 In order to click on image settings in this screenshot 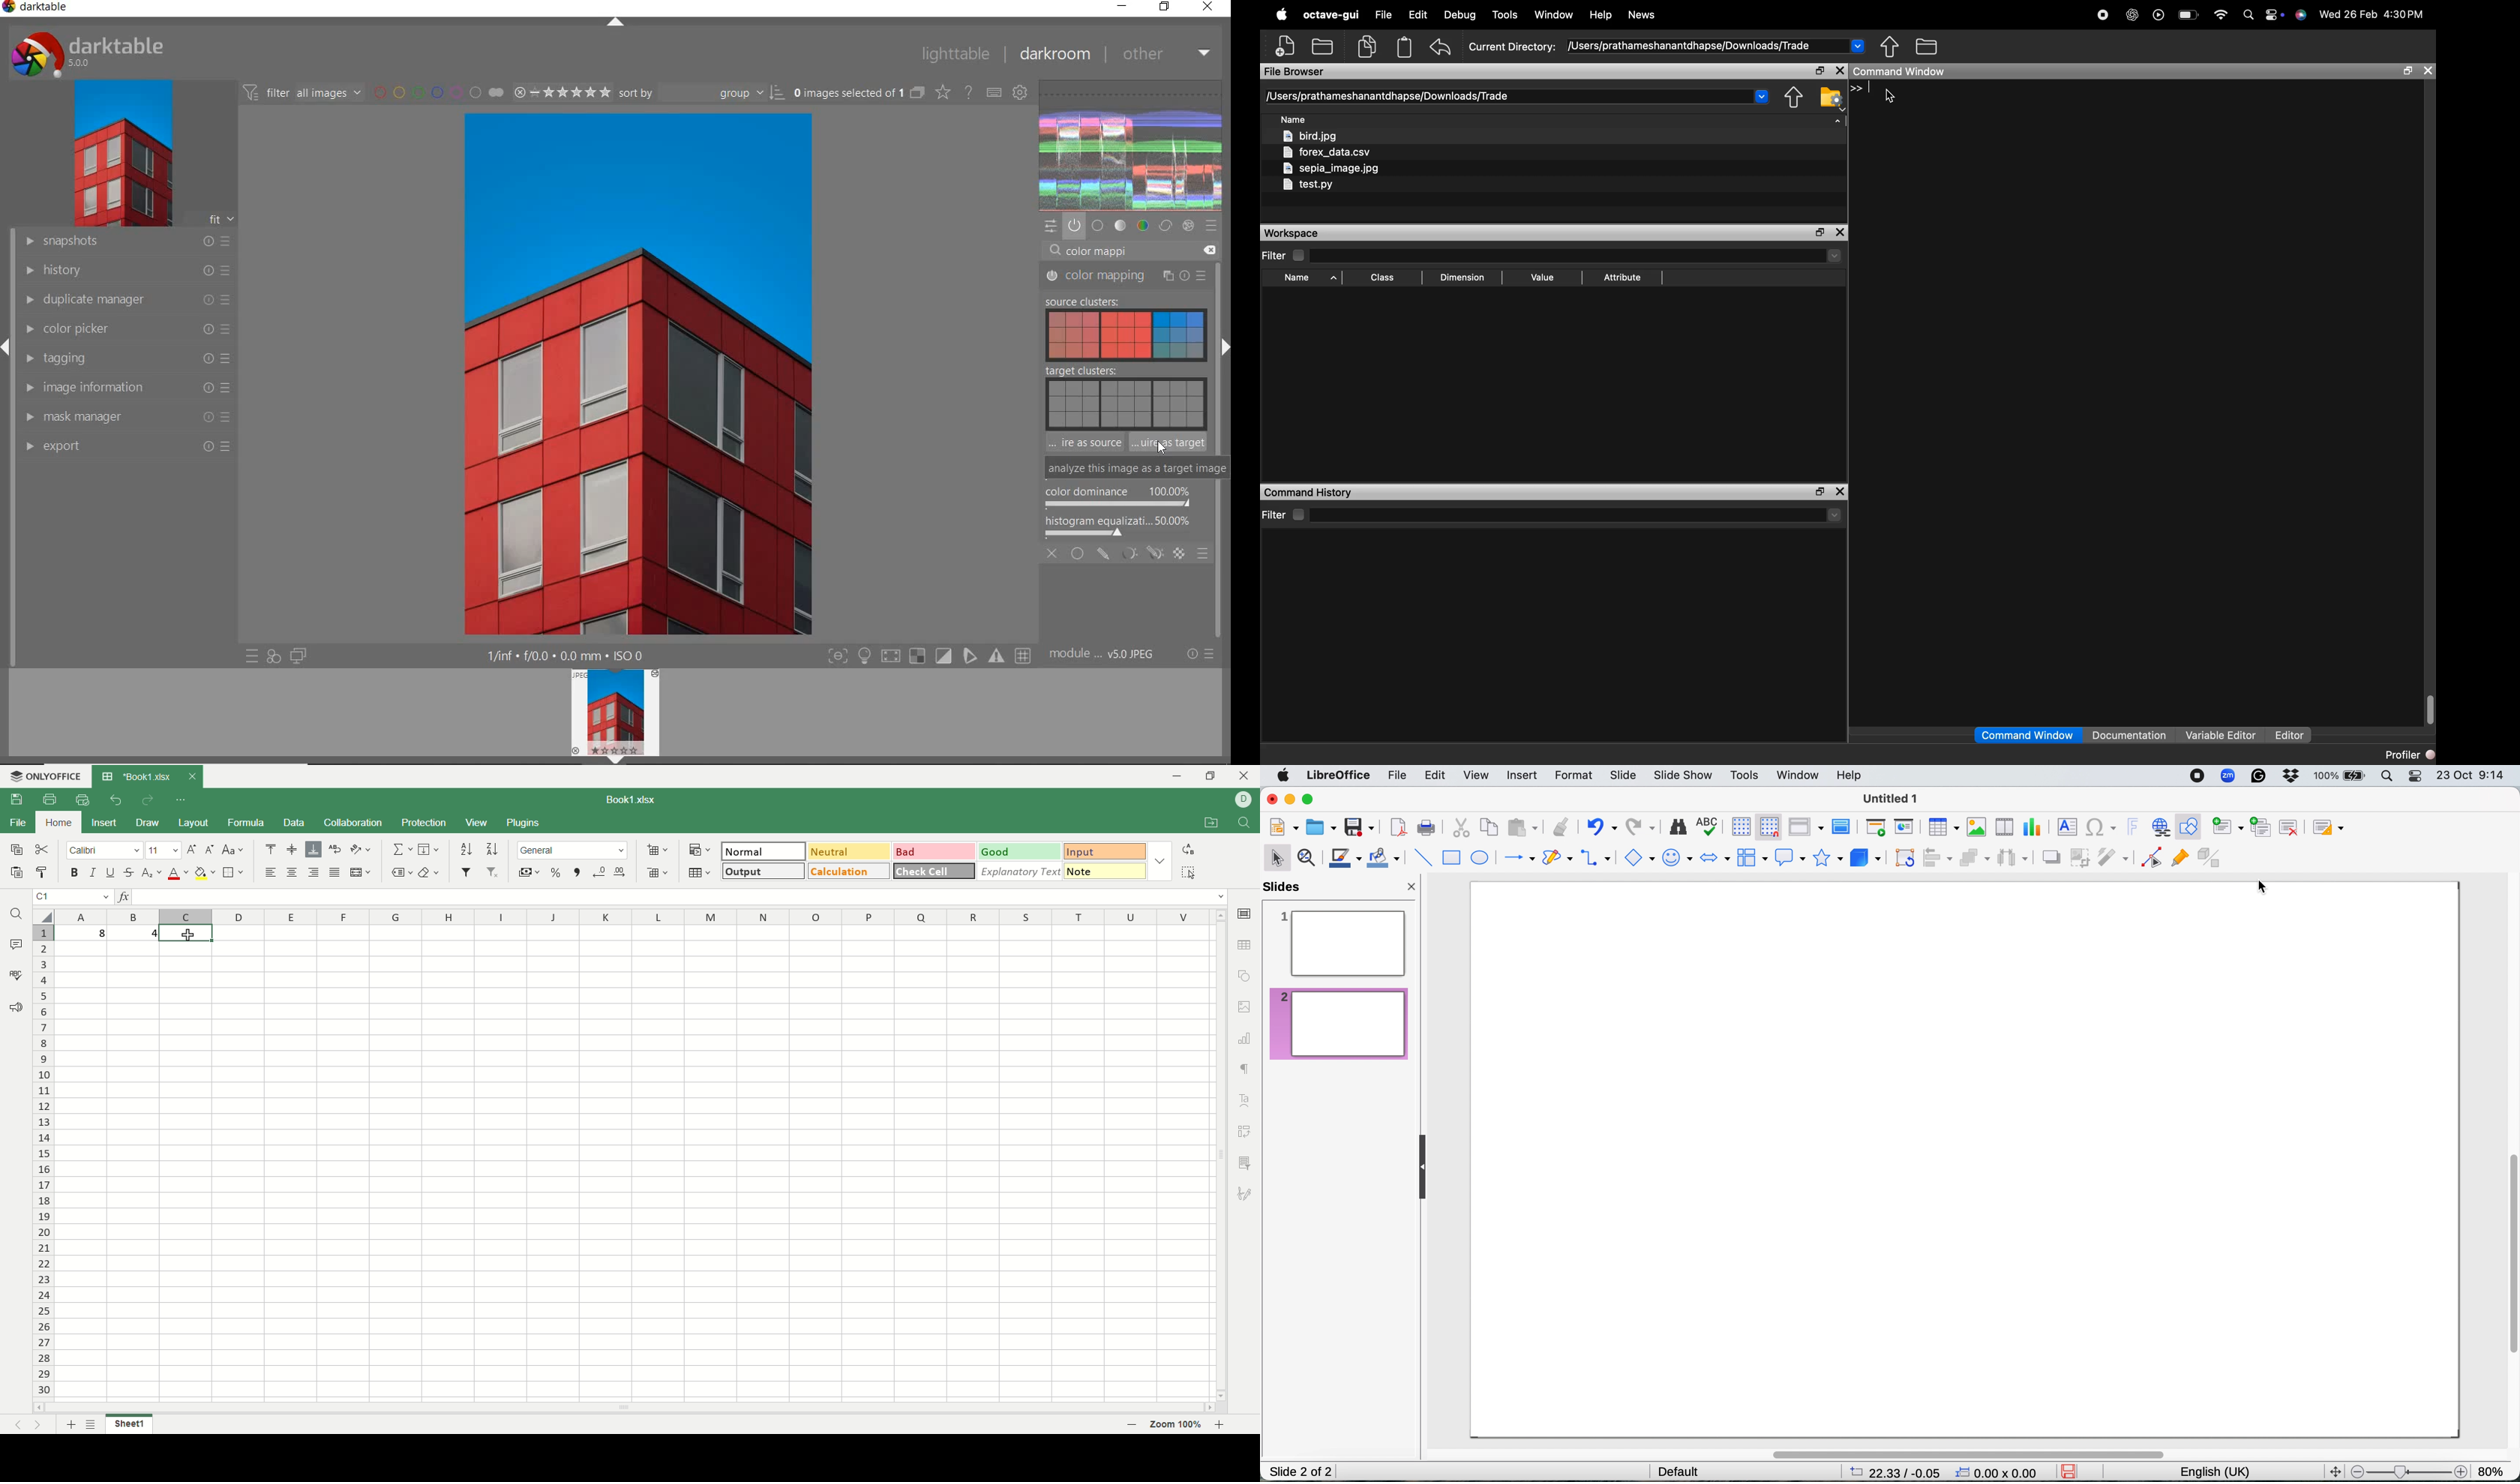, I will do `click(1246, 1005)`.